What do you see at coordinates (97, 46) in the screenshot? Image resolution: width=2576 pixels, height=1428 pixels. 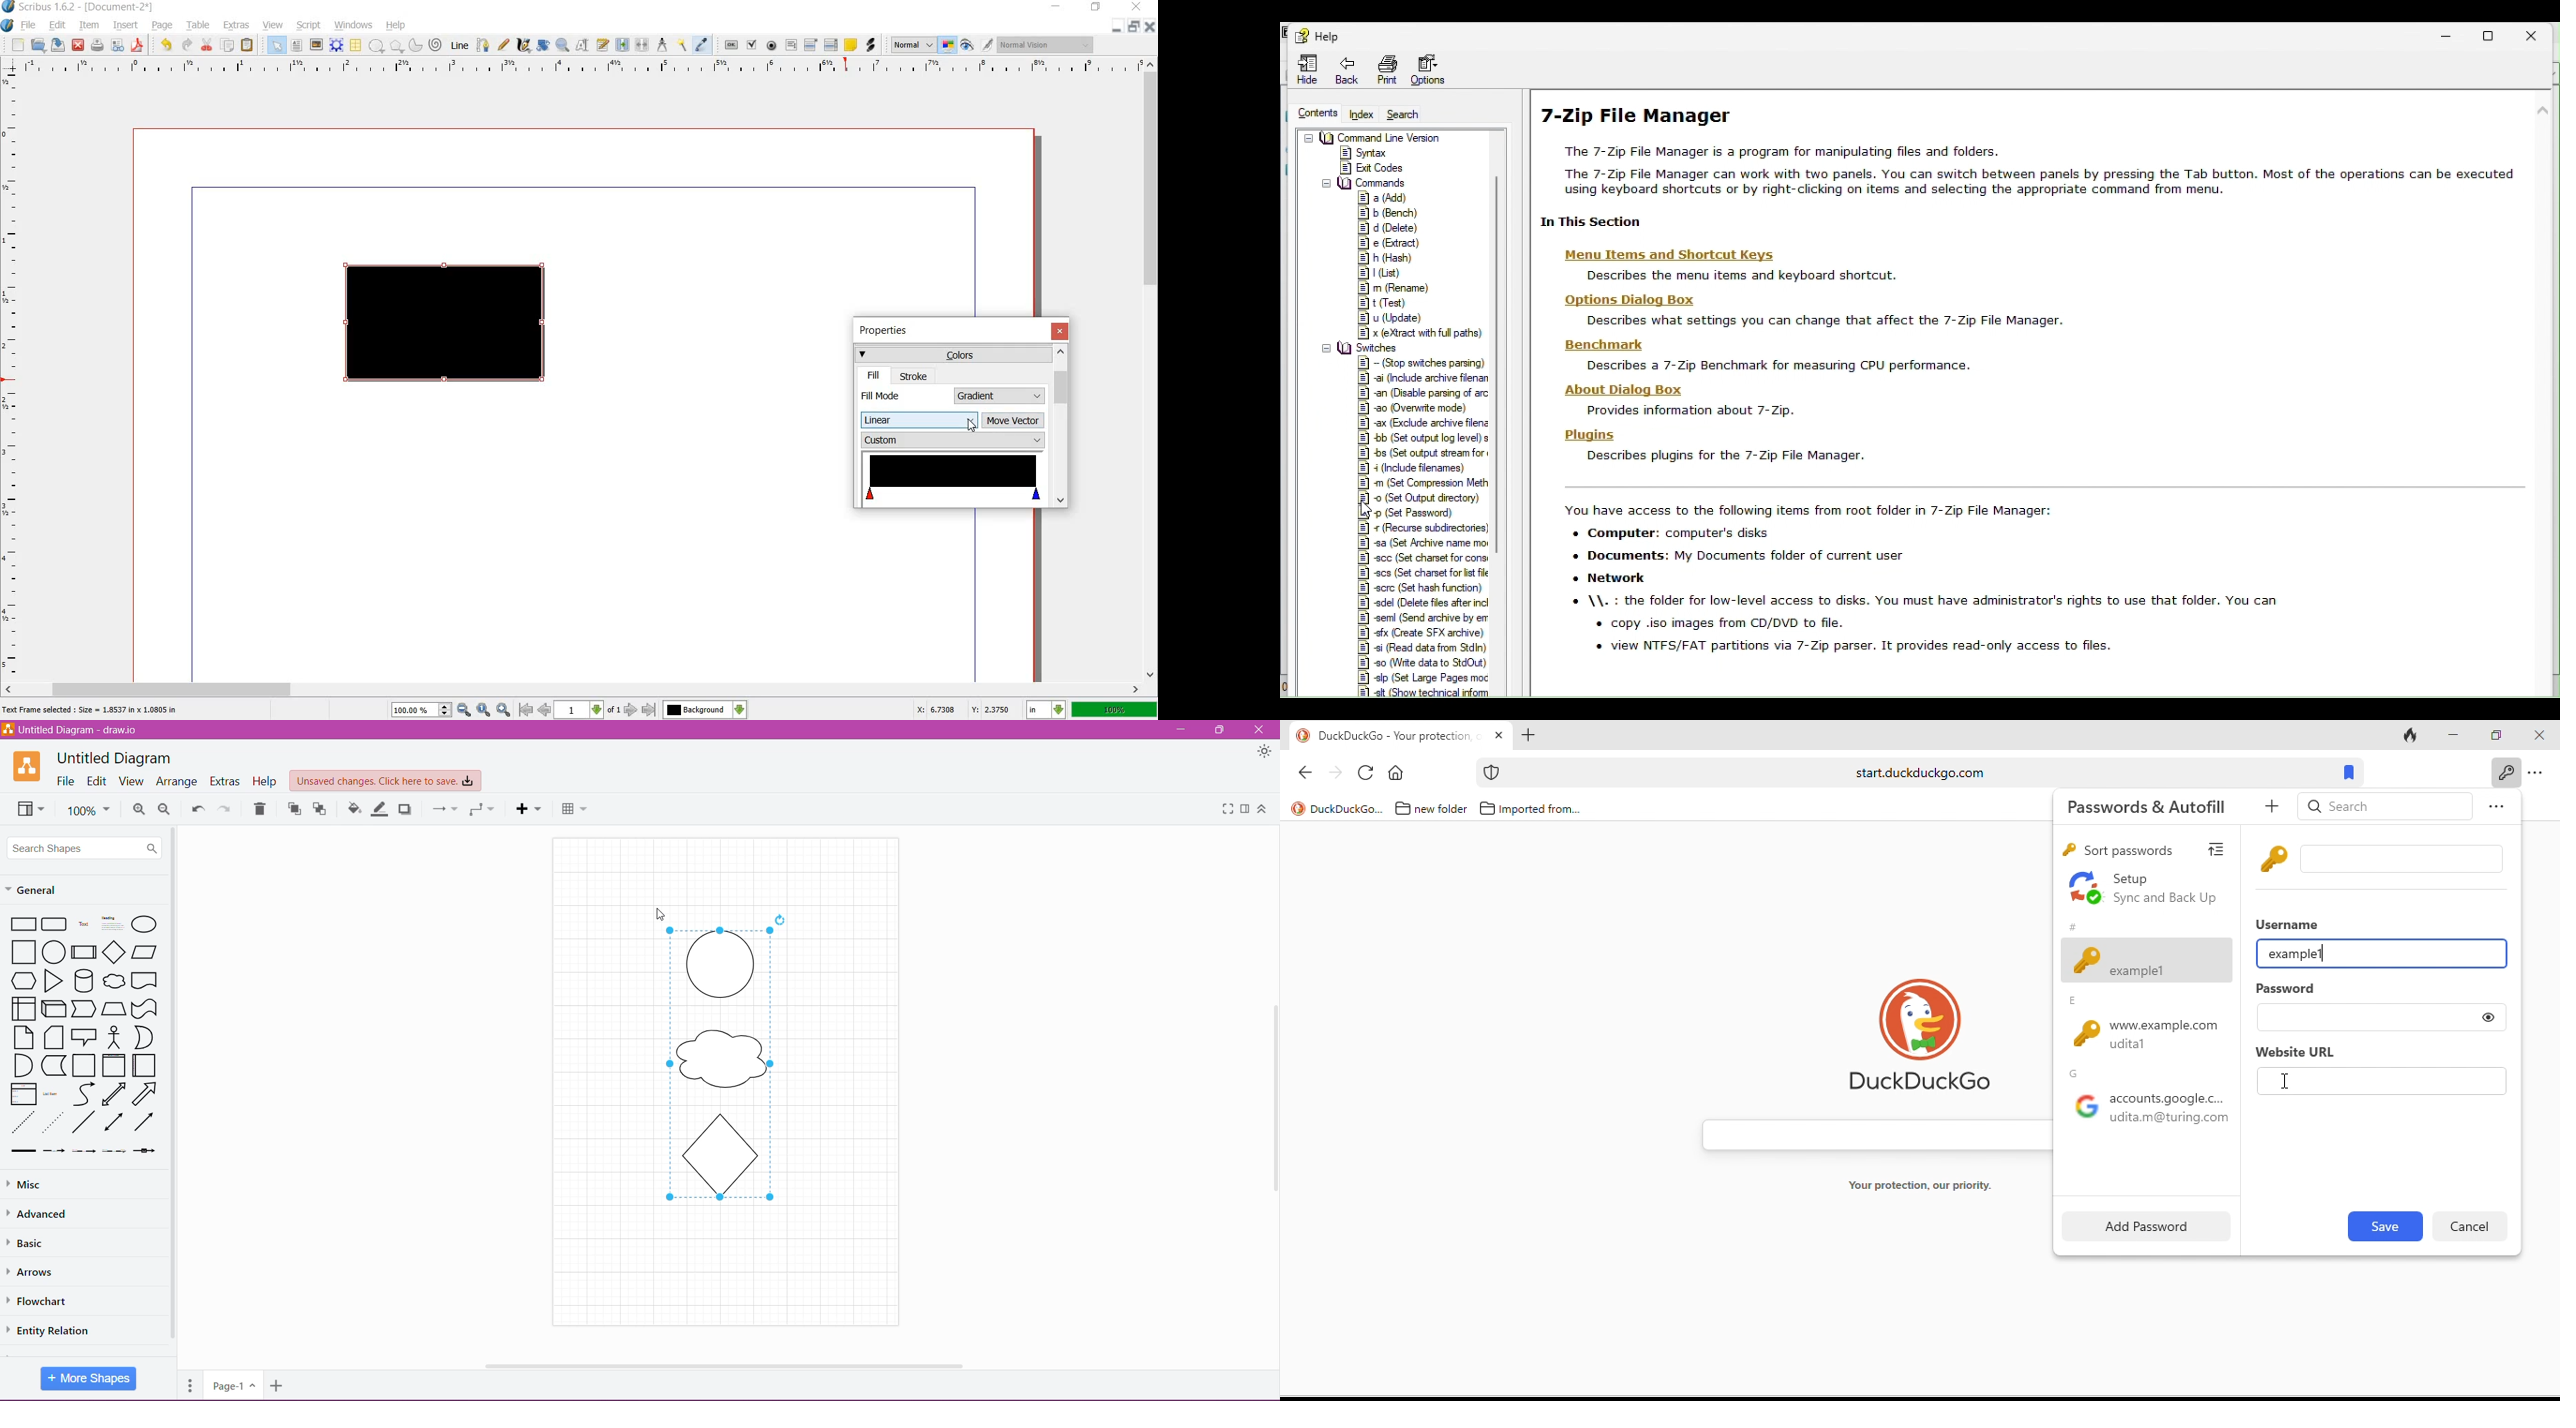 I see `print` at bounding box center [97, 46].